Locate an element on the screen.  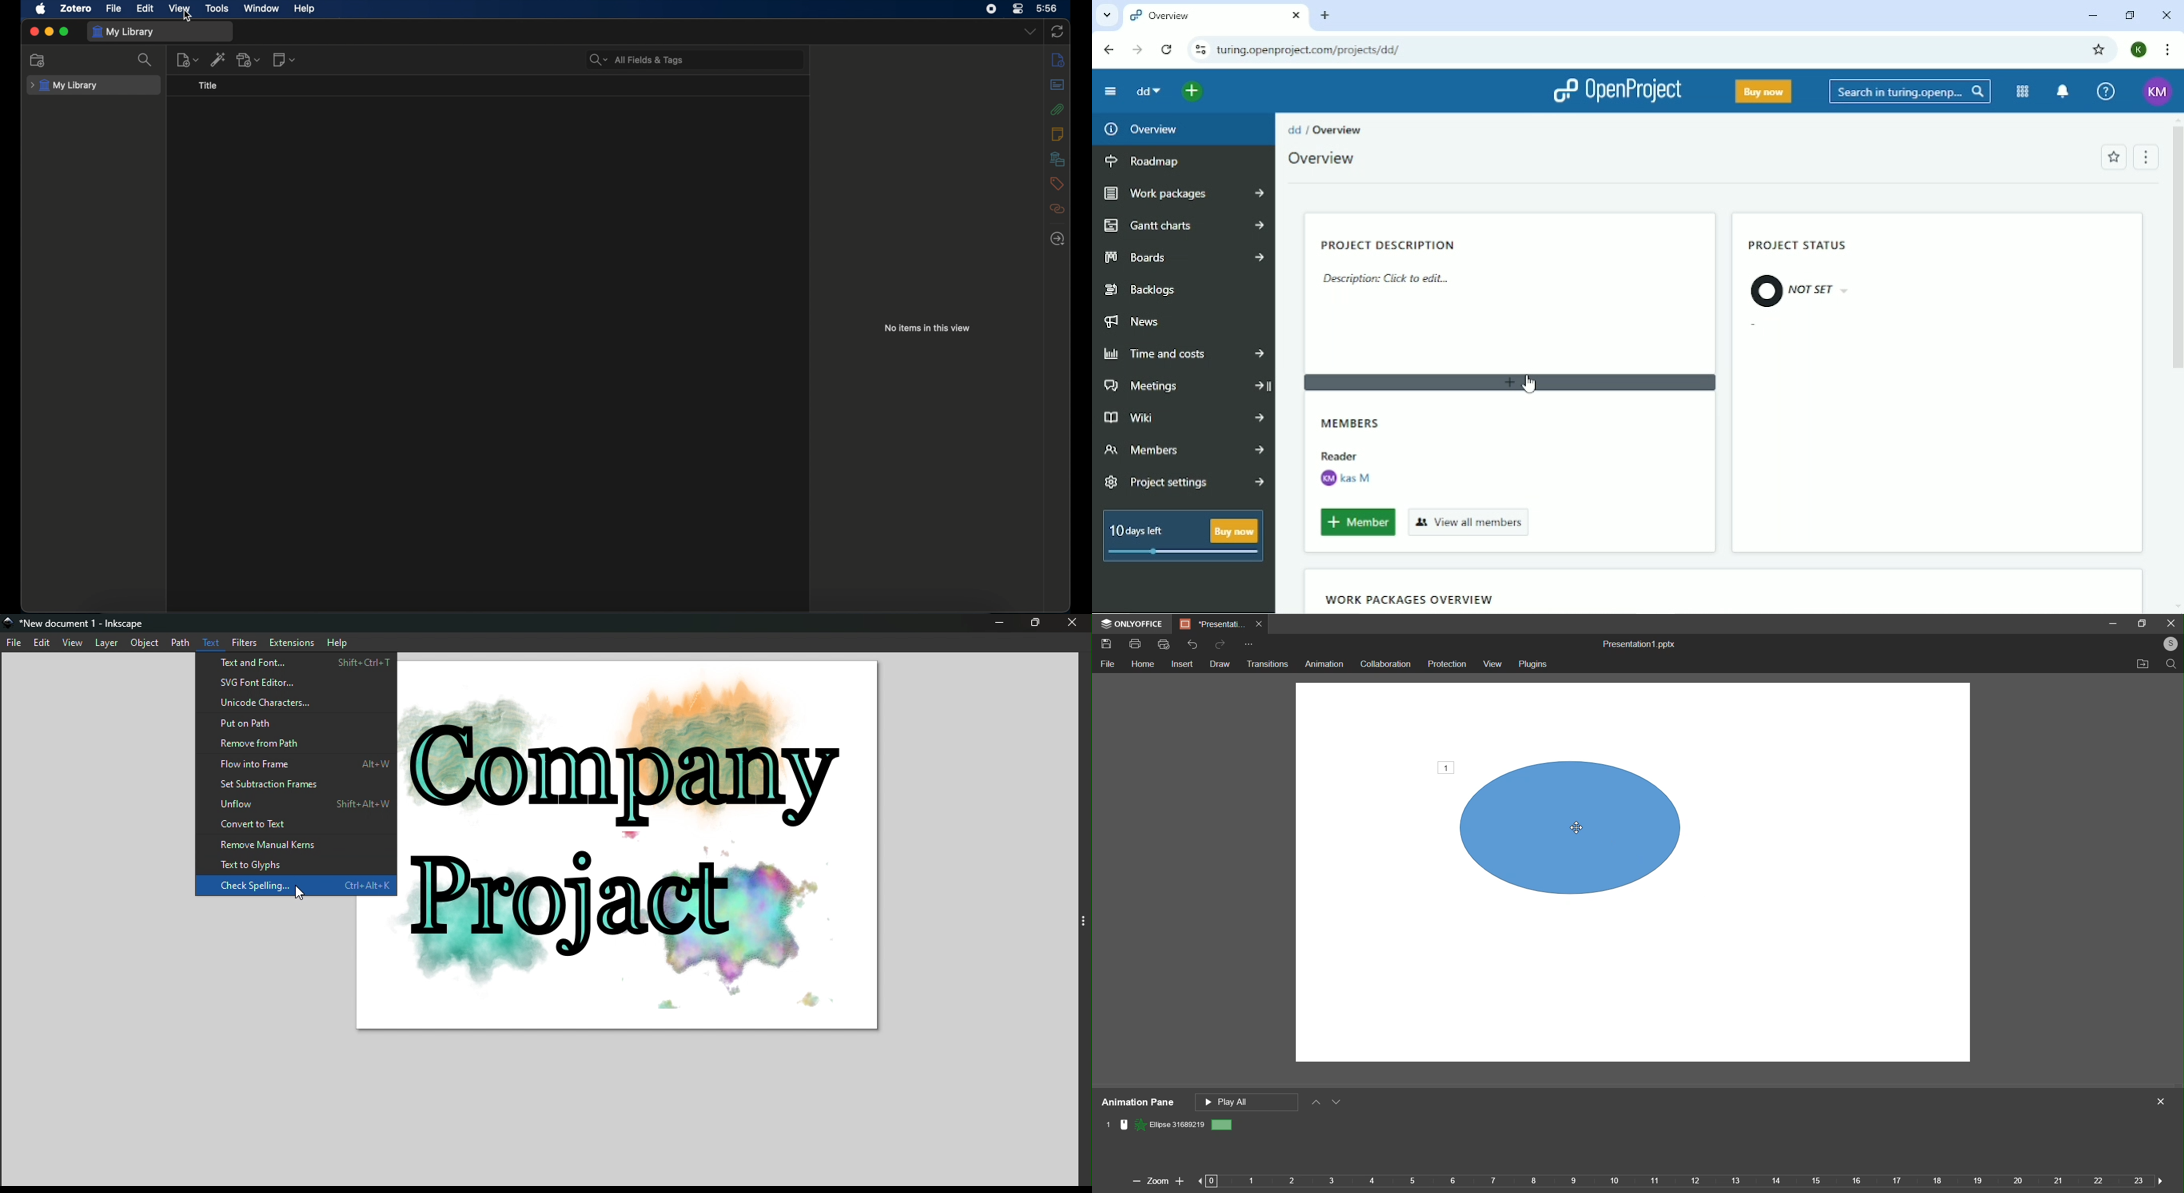
Set submission frames is located at coordinates (296, 785).